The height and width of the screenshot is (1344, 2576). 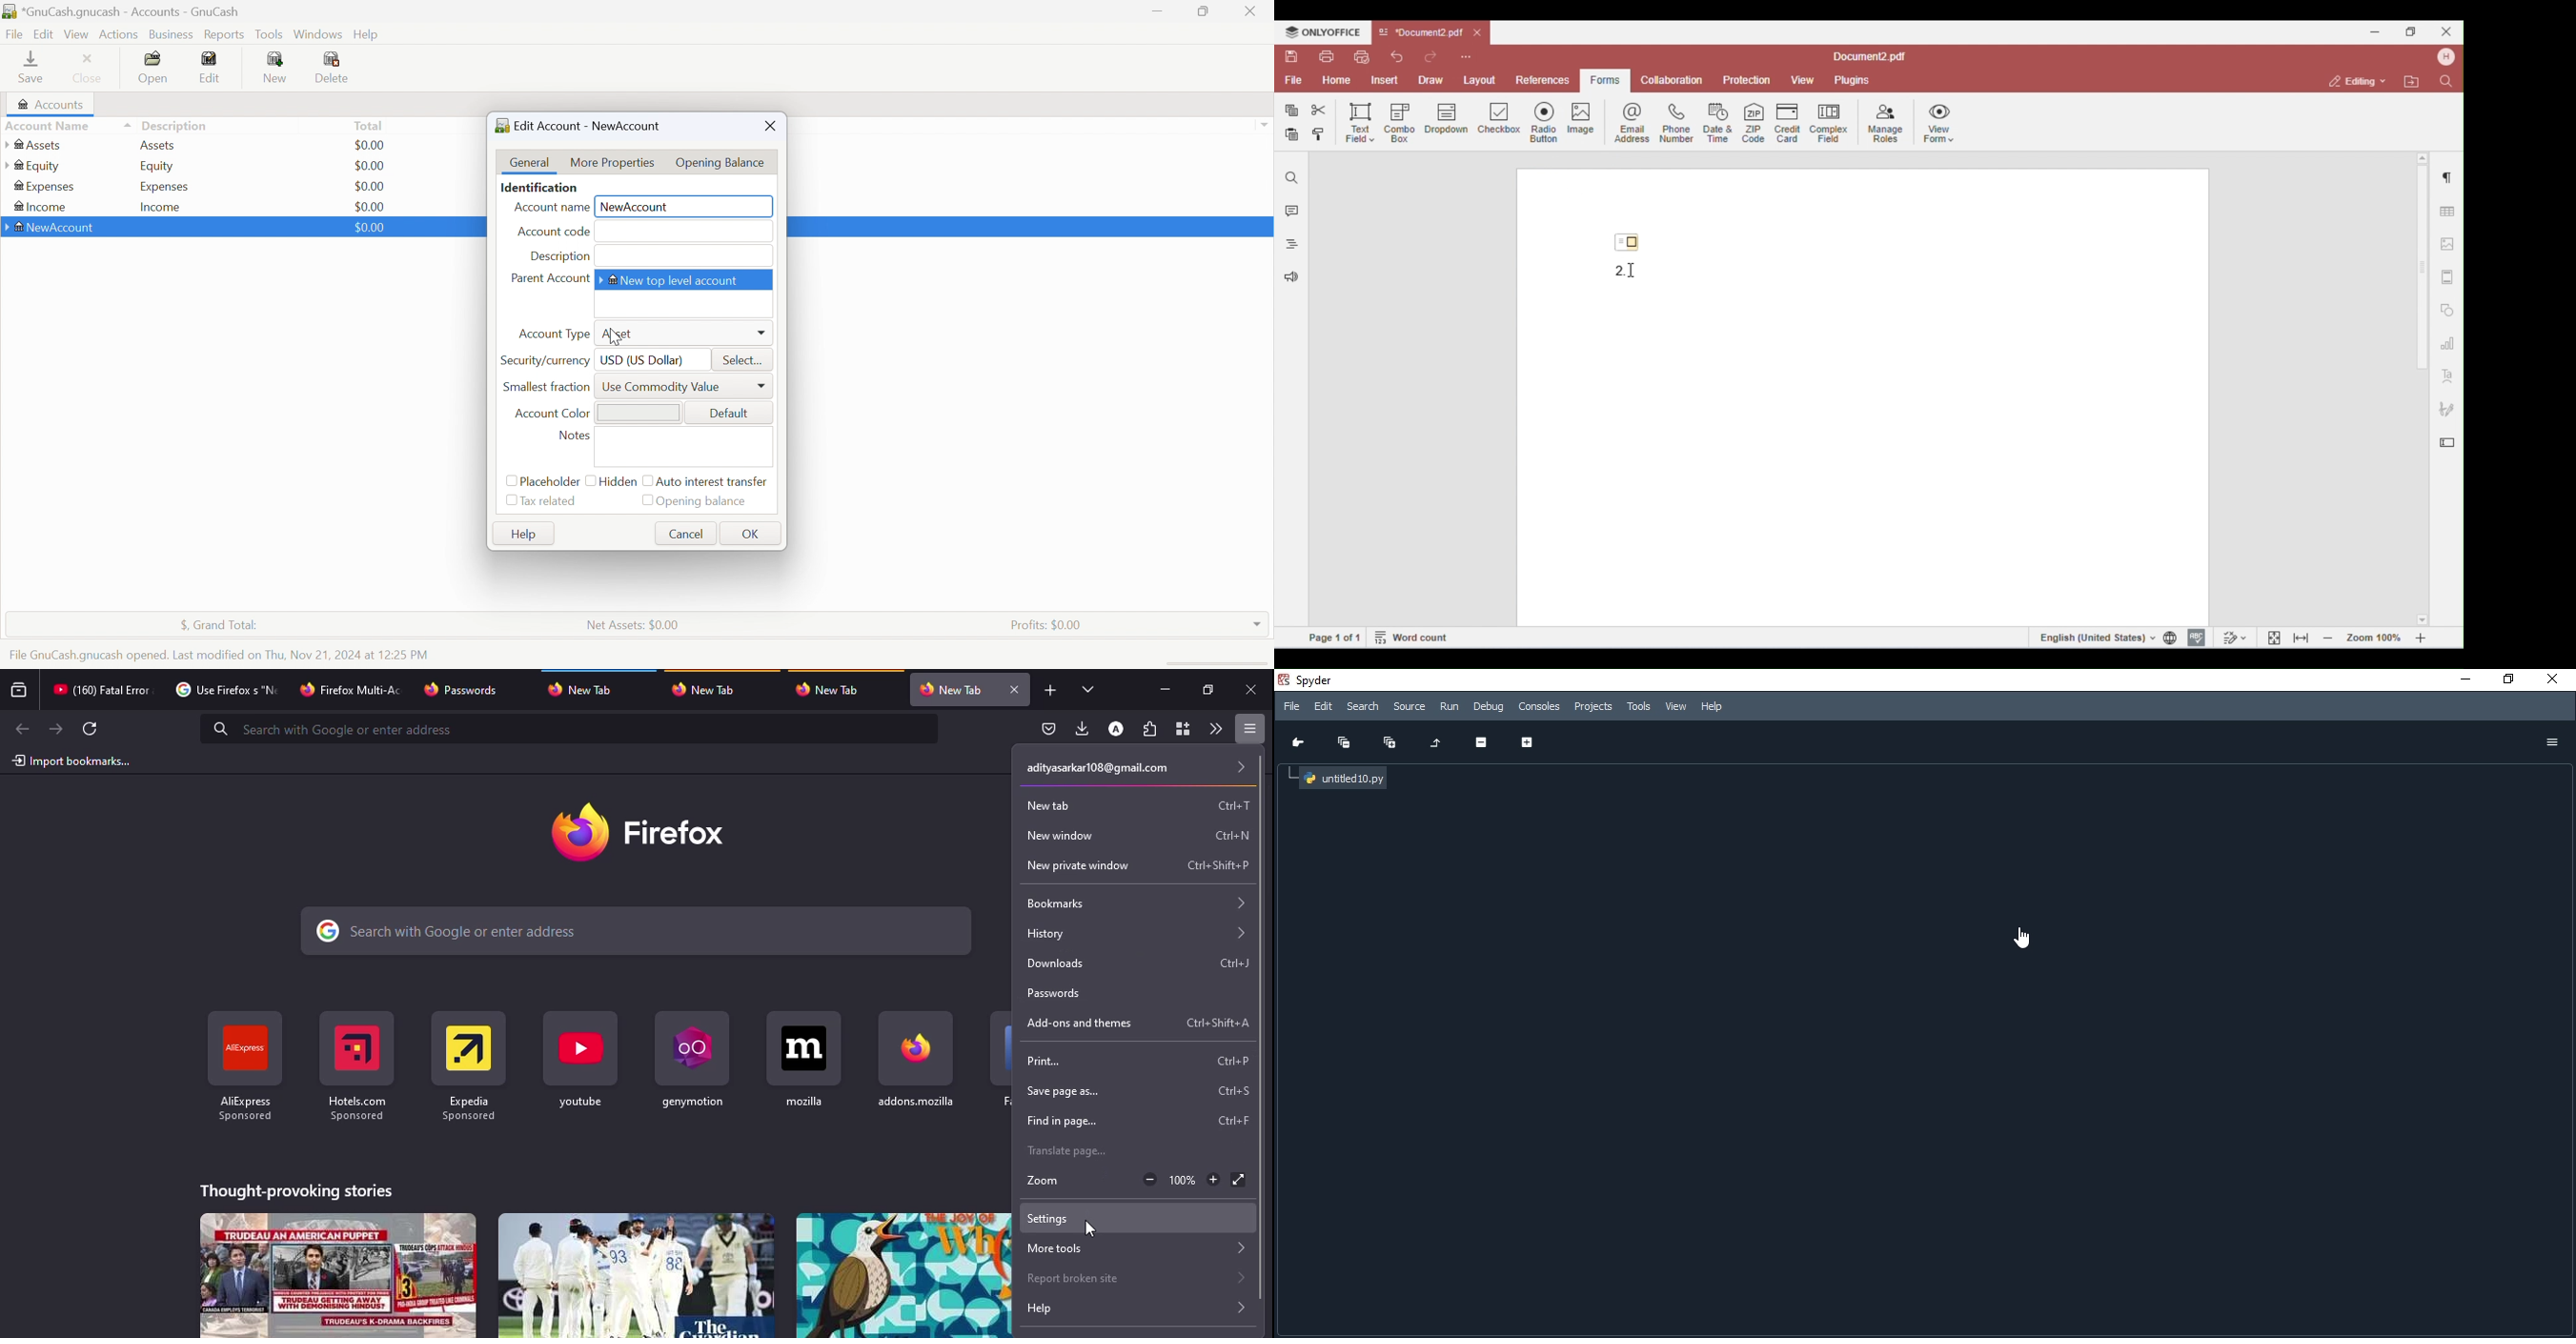 What do you see at coordinates (647, 481) in the screenshot?
I see `checkbox` at bounding box center [647, 481].